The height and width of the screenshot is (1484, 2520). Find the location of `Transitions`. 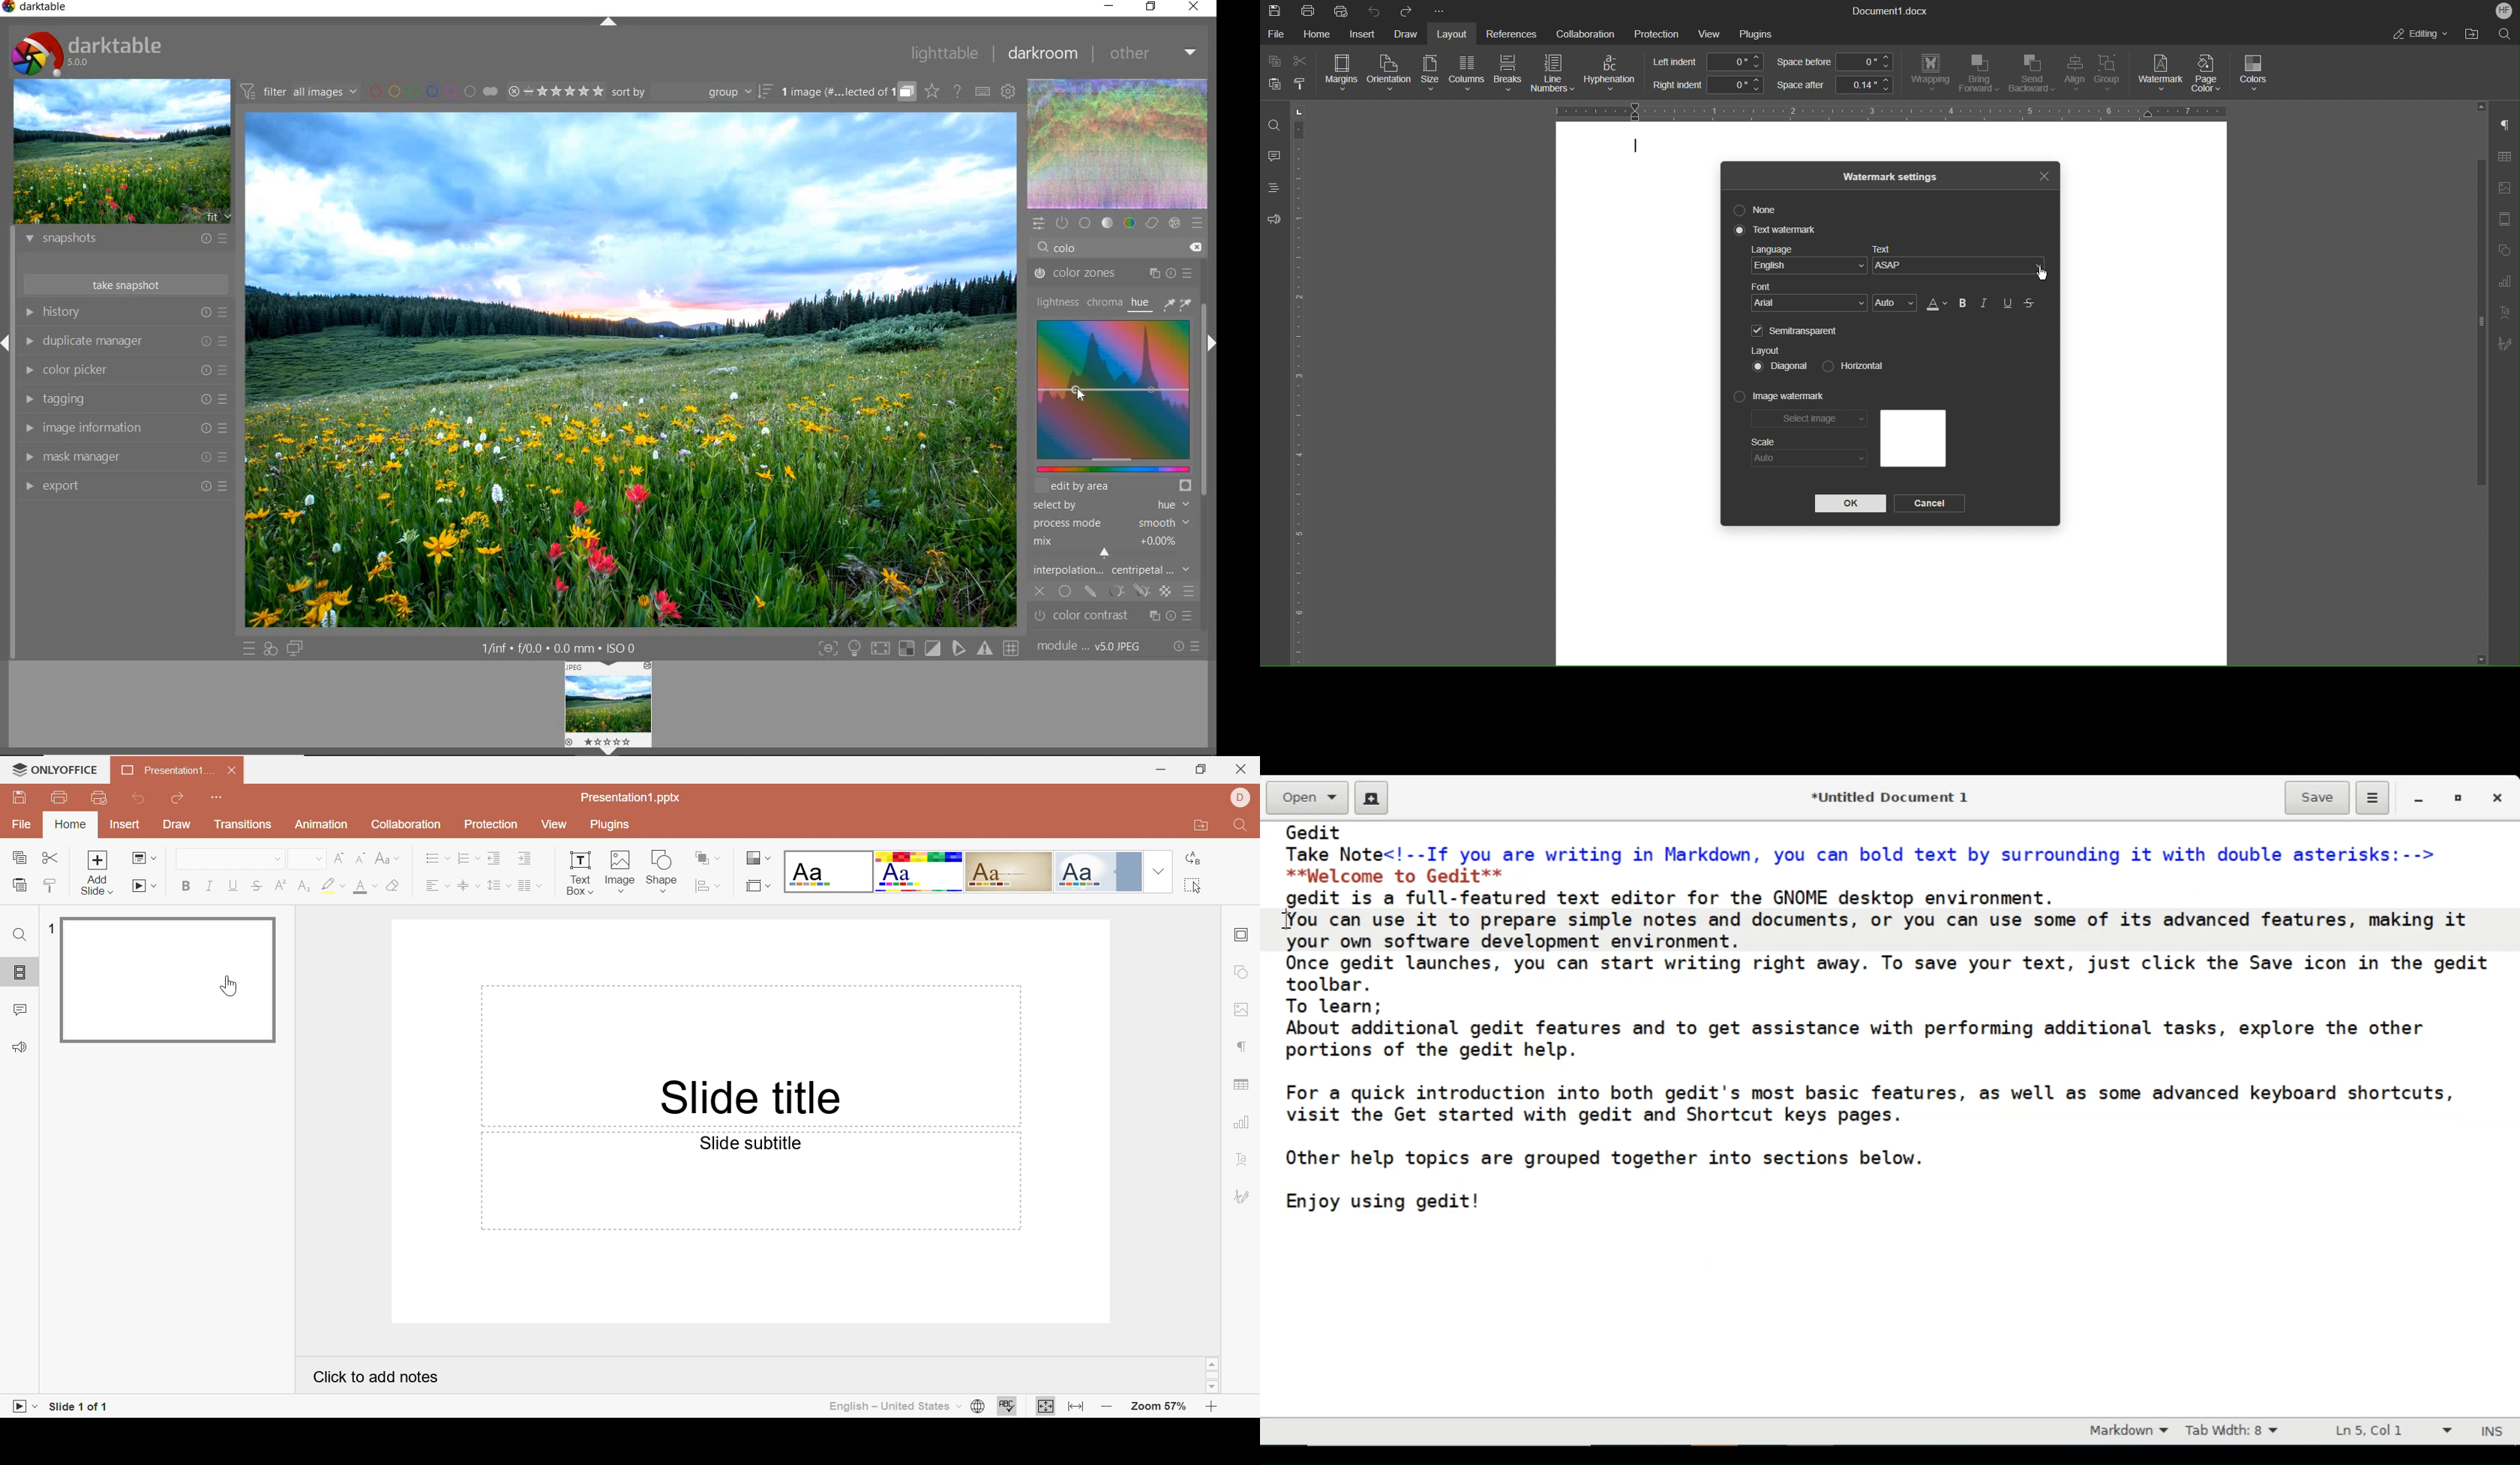

Transitions is located at coordinates (245, 826).